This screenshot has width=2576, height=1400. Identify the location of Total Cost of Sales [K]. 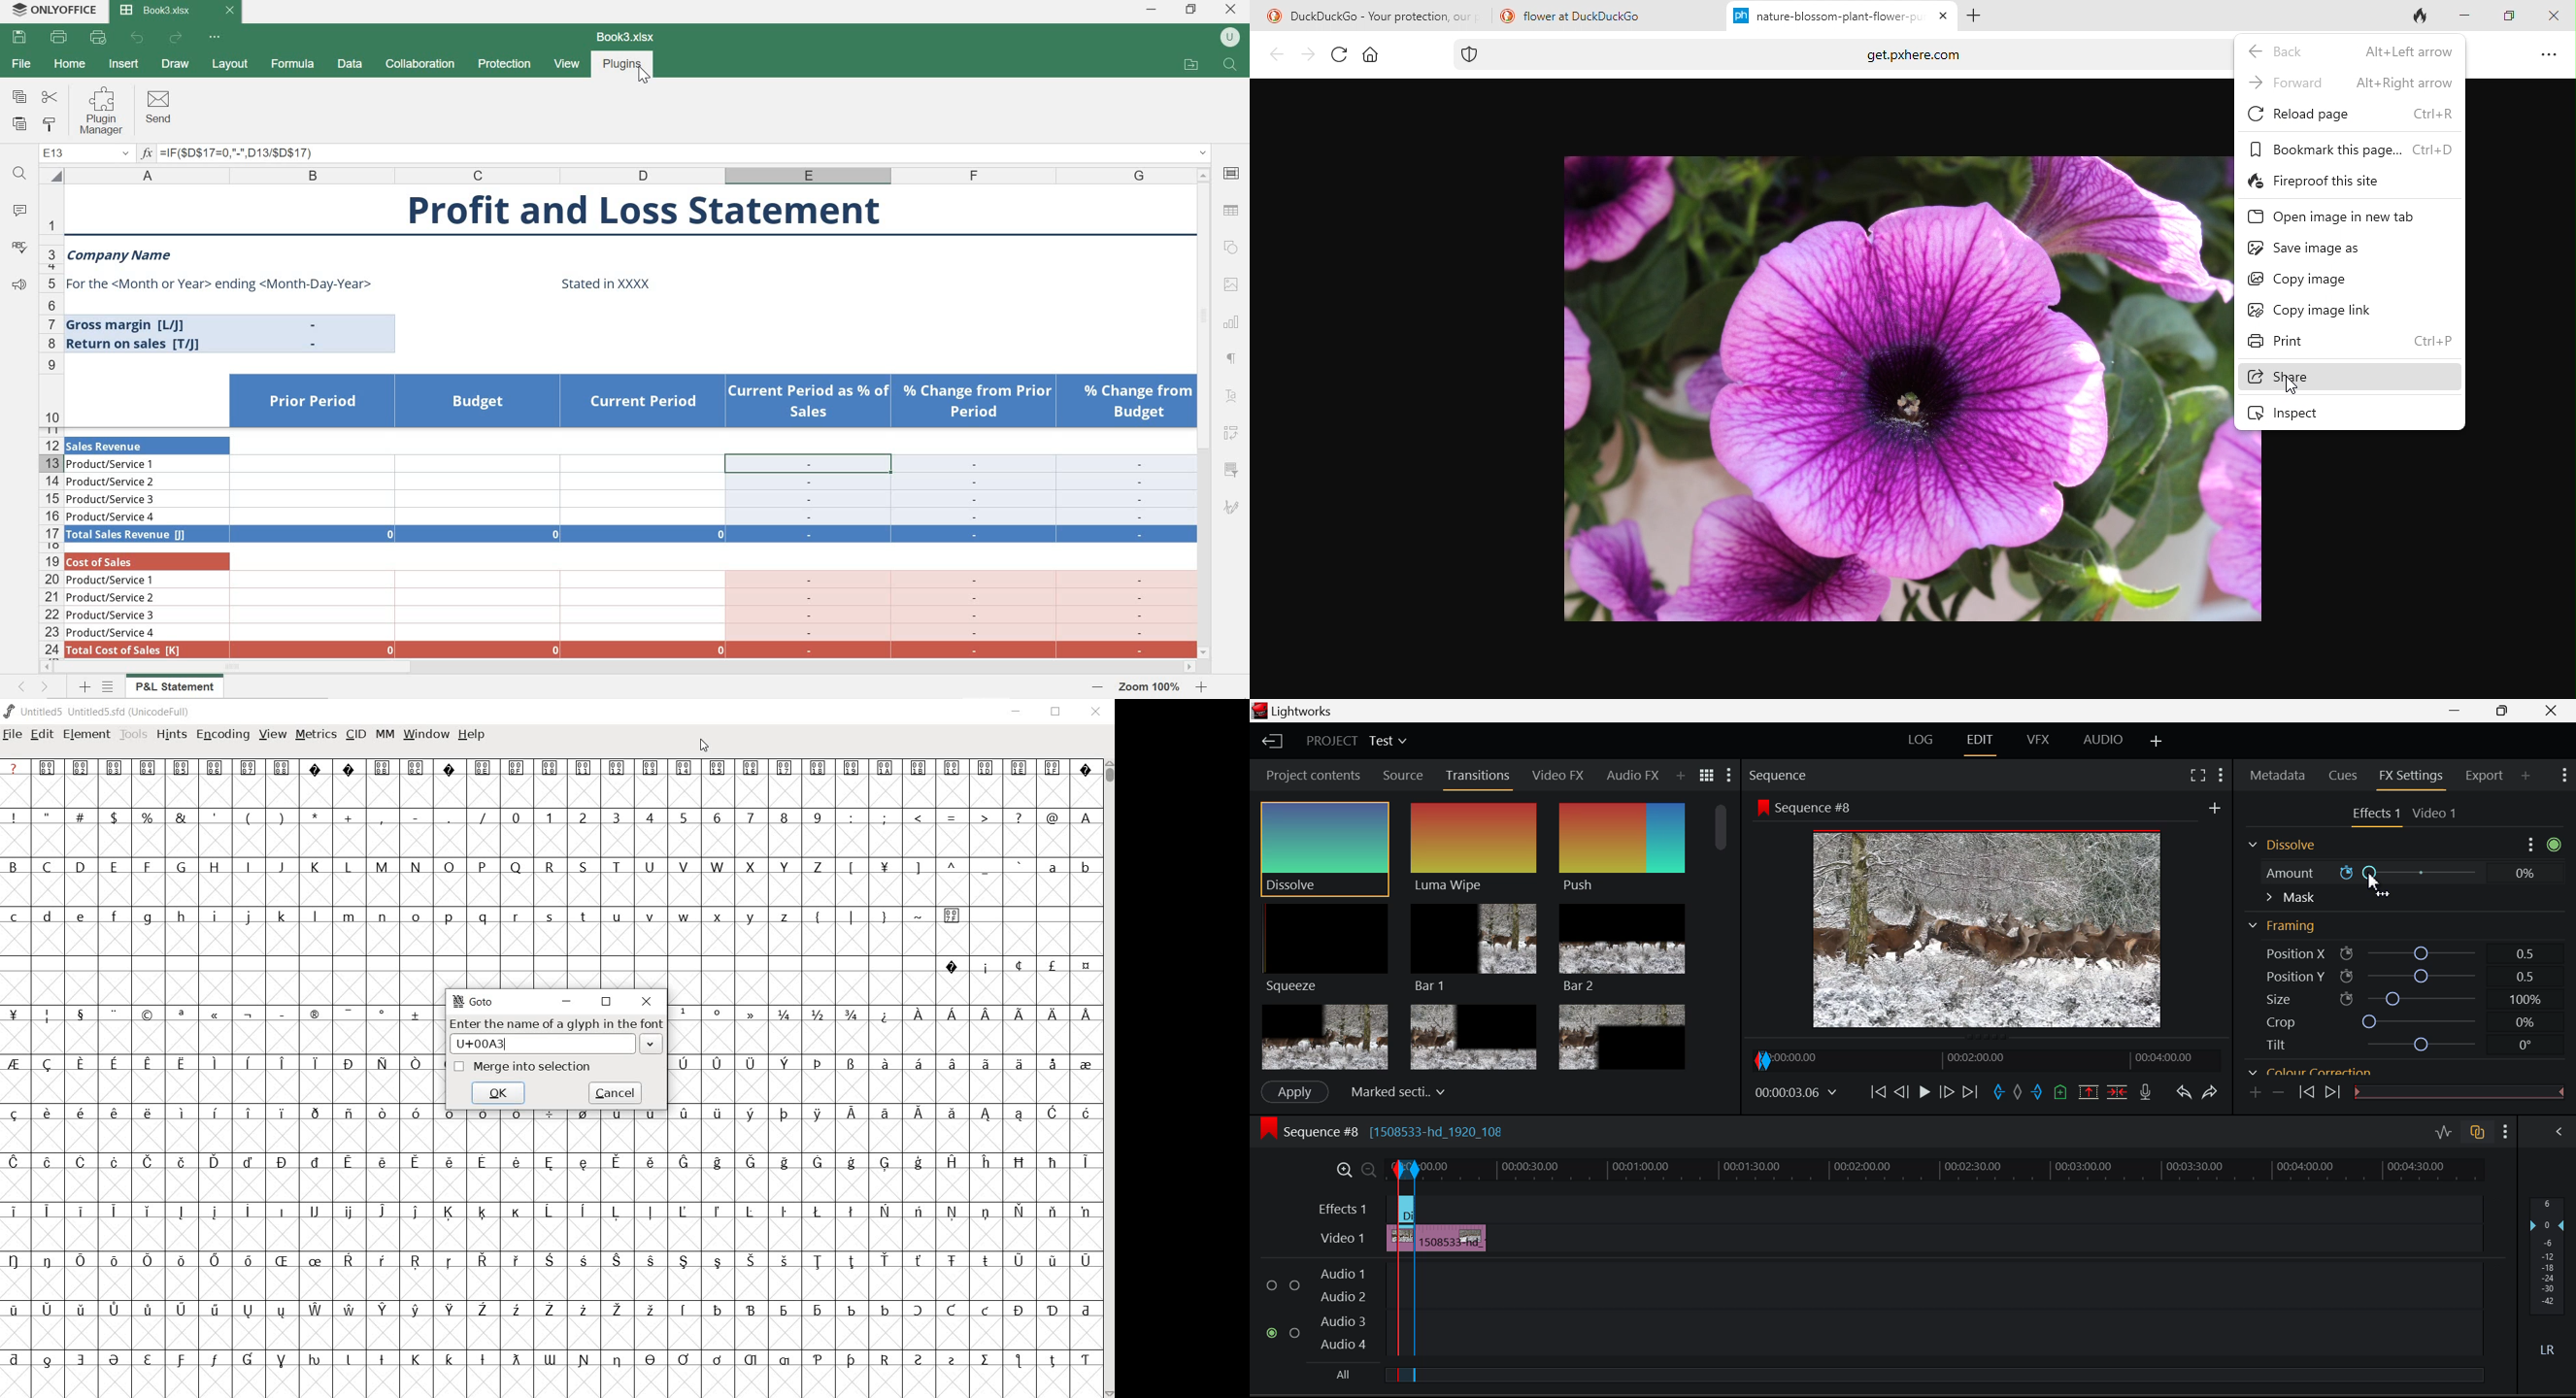
(124, 651).